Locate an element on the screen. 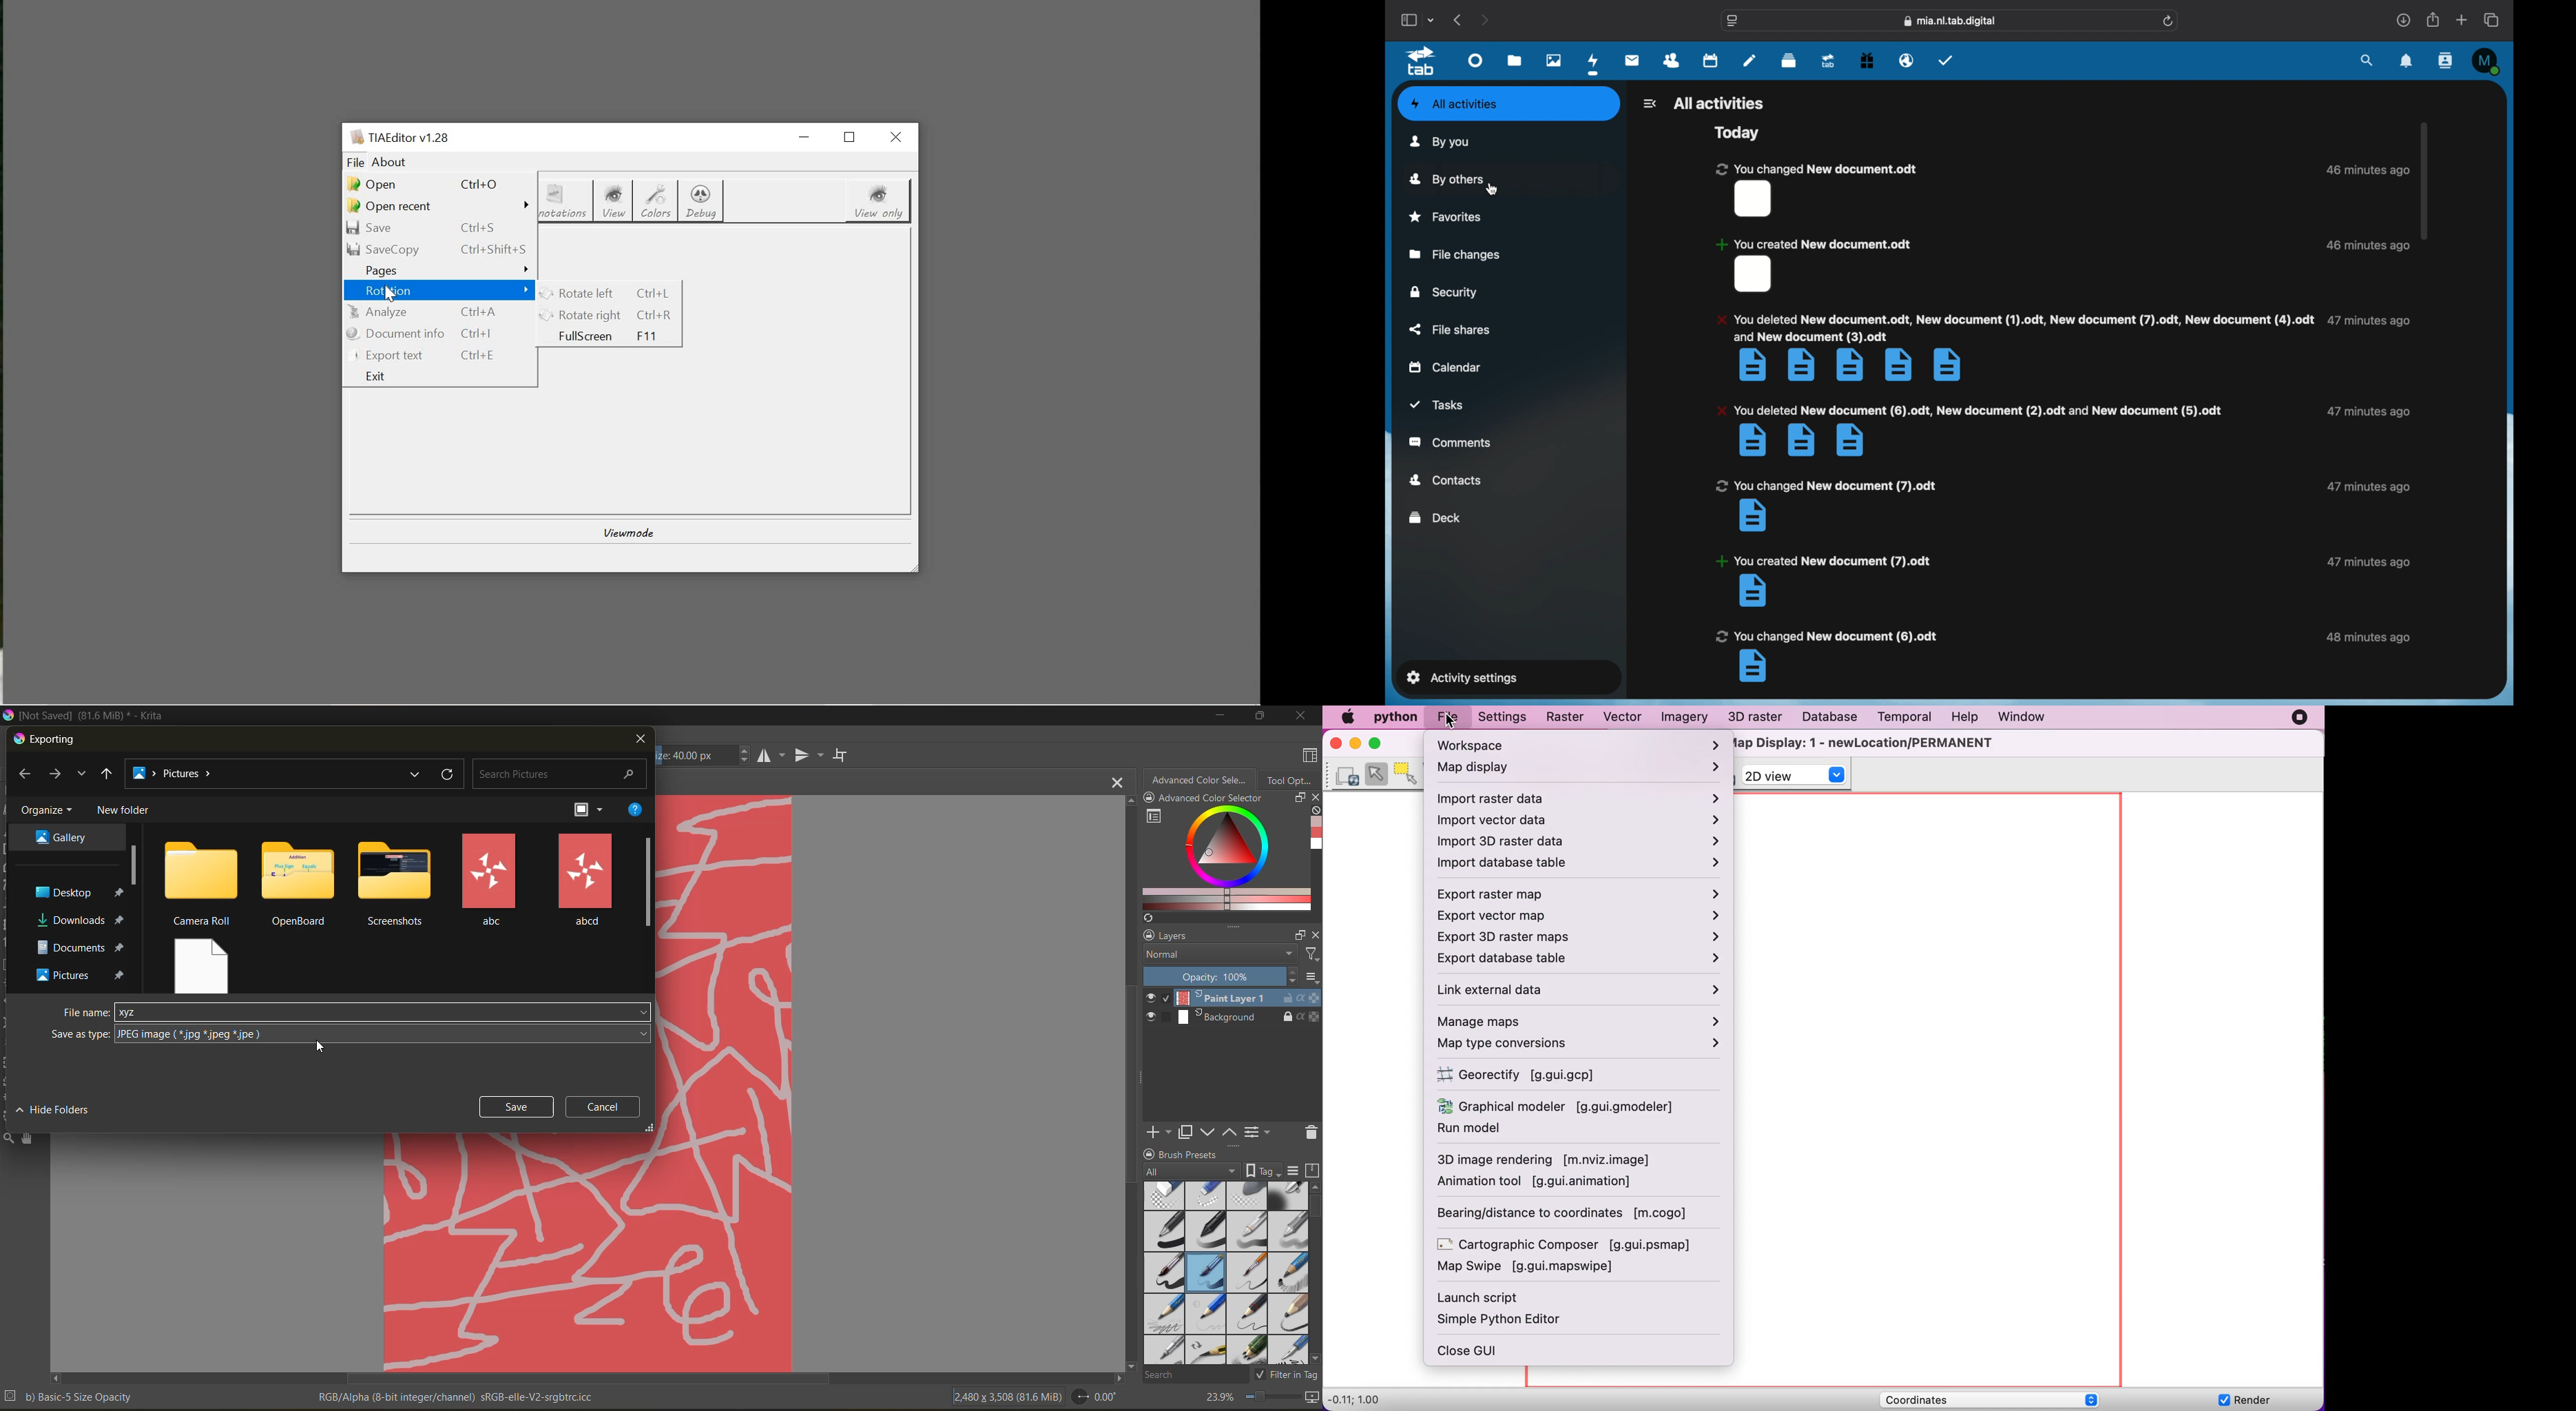 The image size is (2576, 1428). activity settings is located at coordinates (1461, 677).